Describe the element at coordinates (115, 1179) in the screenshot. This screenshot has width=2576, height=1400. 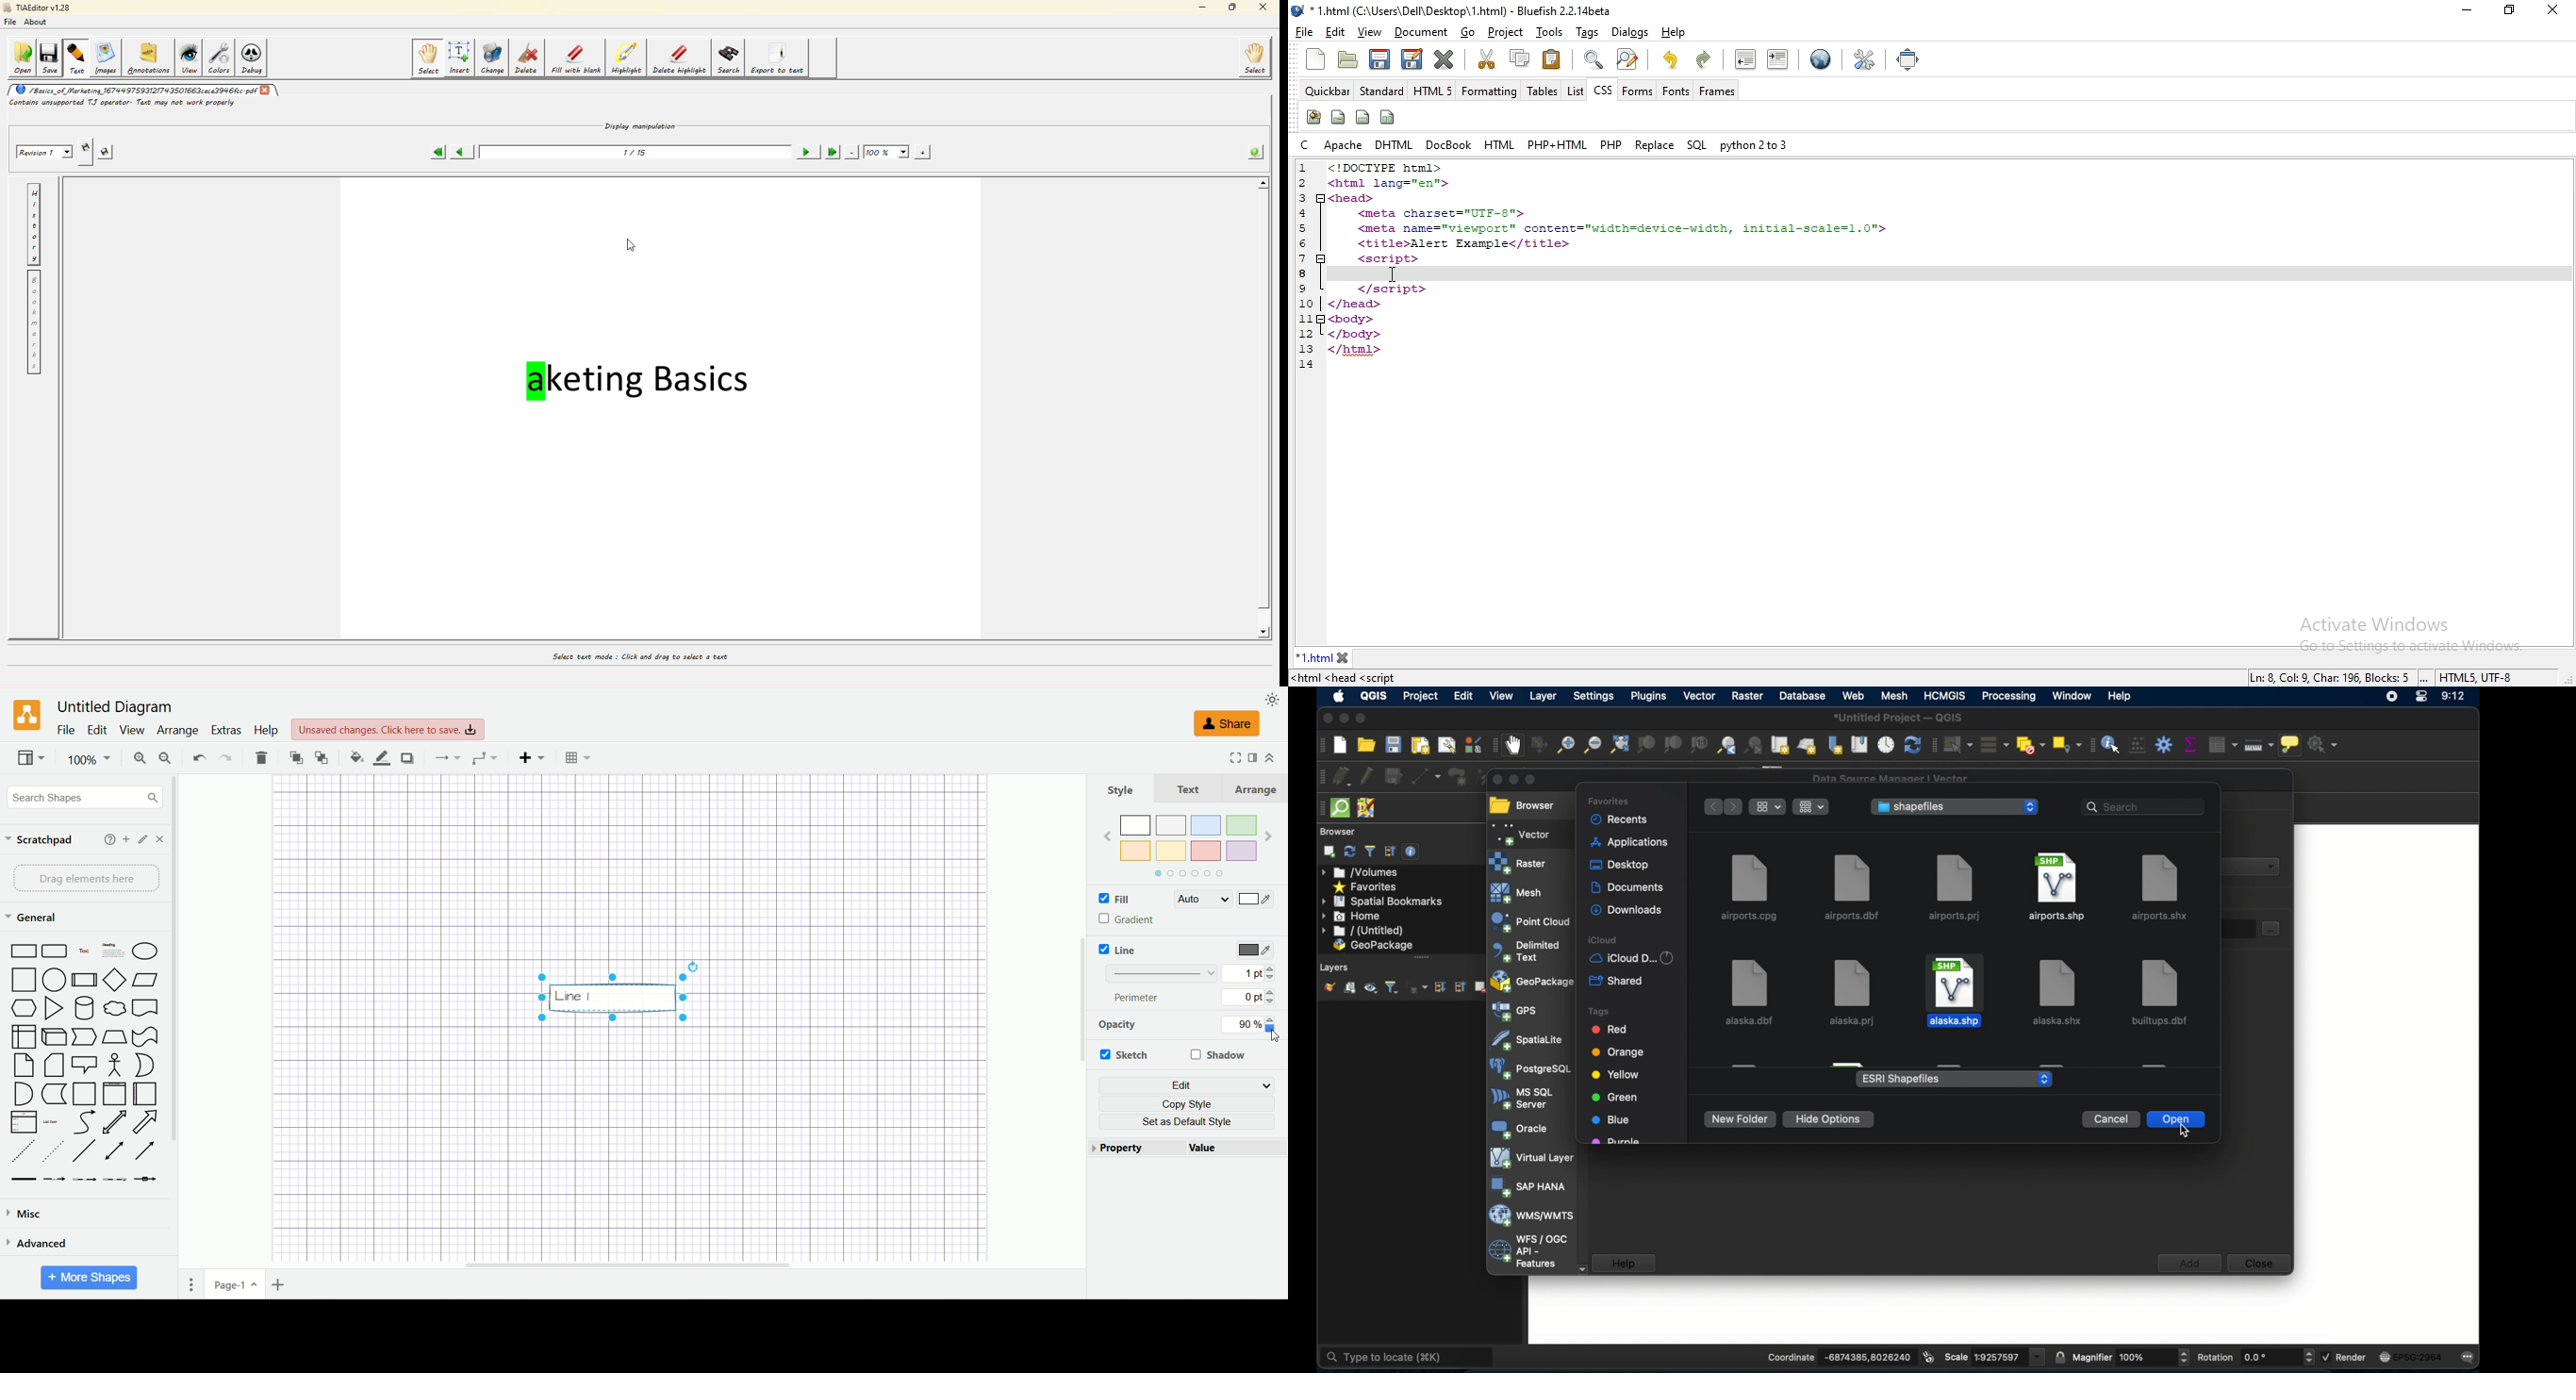
I see `Connector with 3 labels` at that location.